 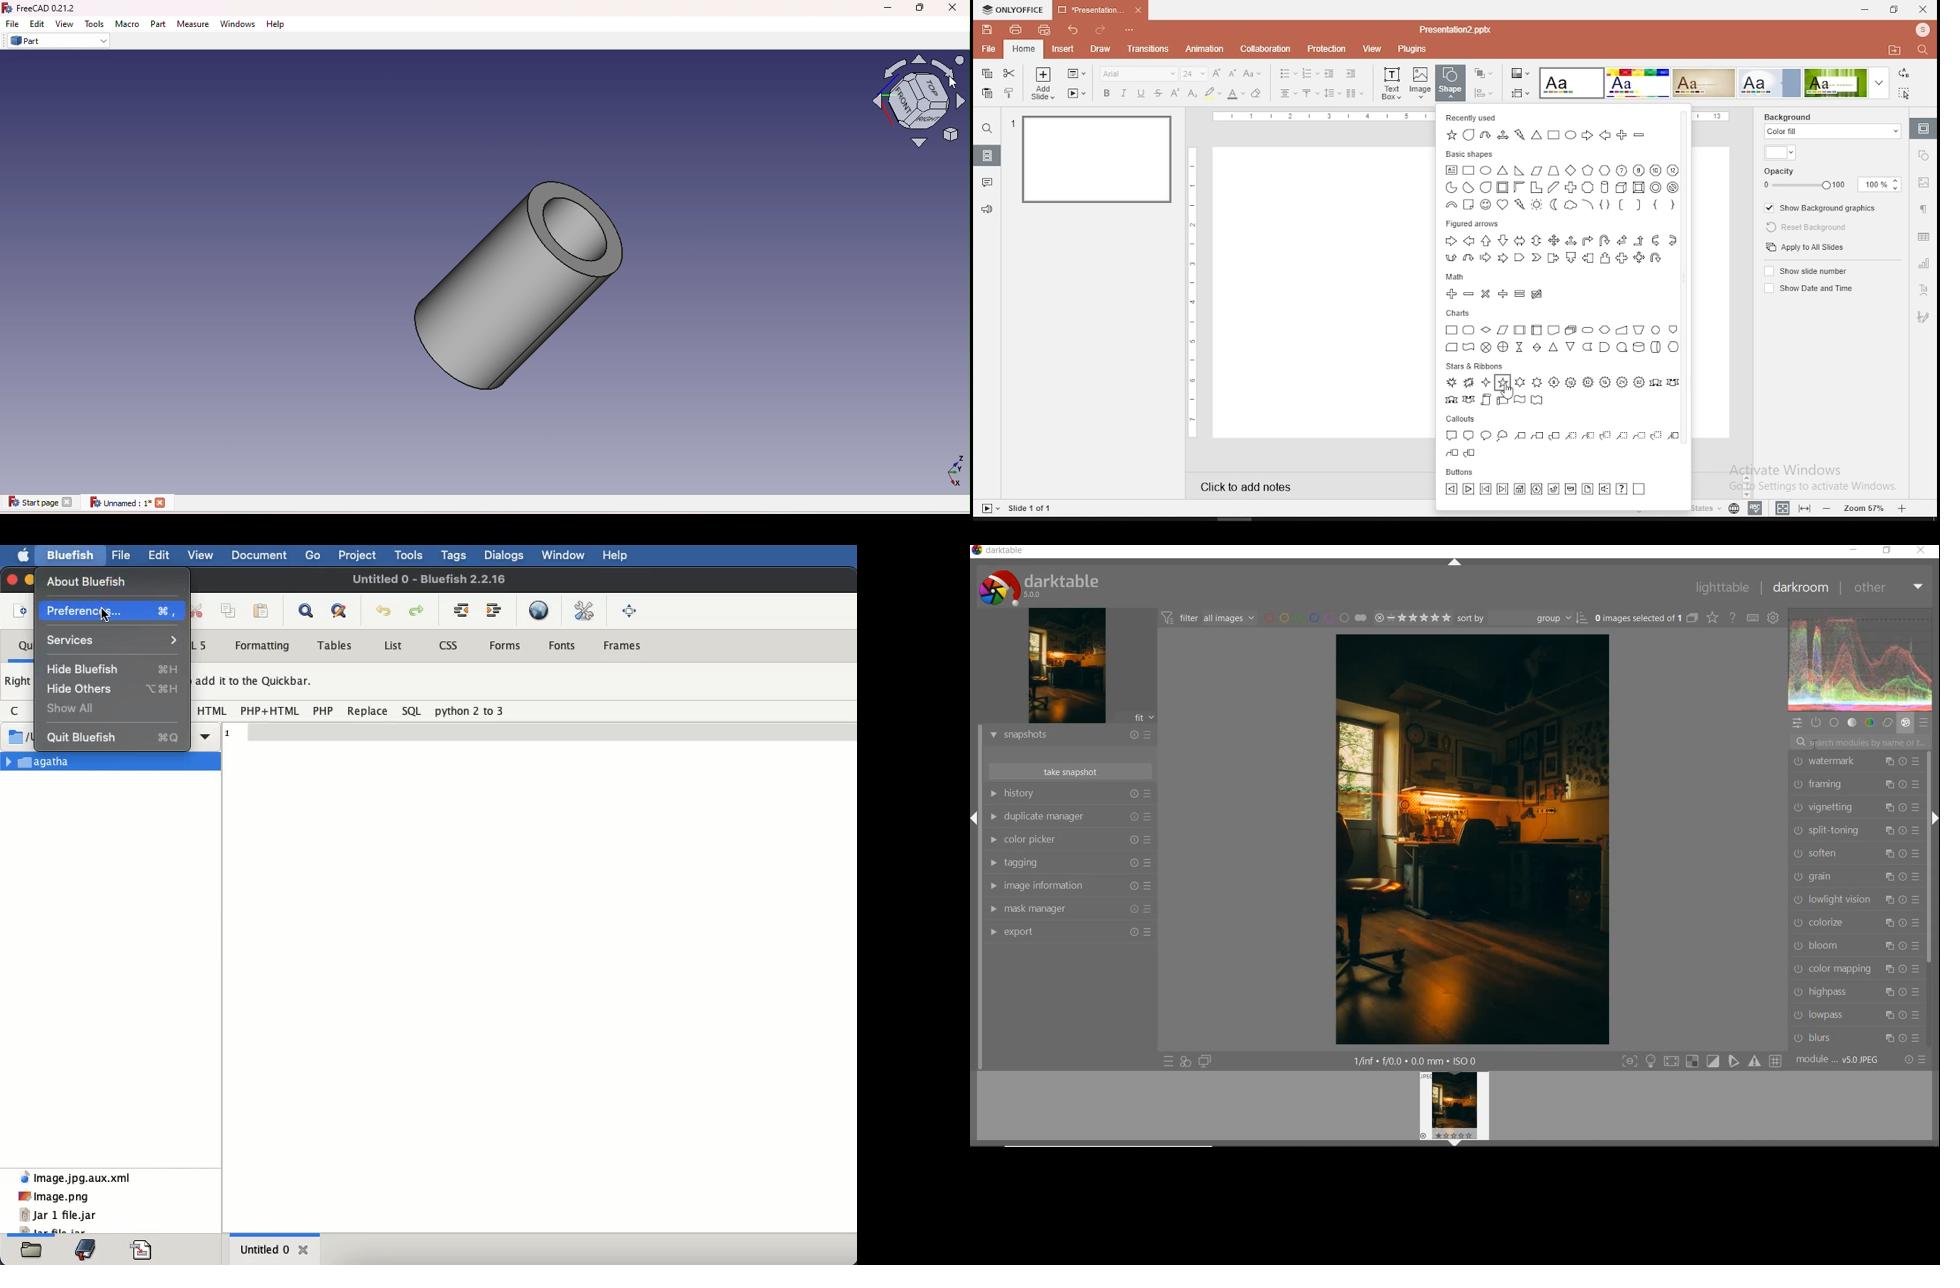 What do you see at coordinates (1067, 861) in the screenshot?
I see `tagging` at bounding box center [1067, 861].